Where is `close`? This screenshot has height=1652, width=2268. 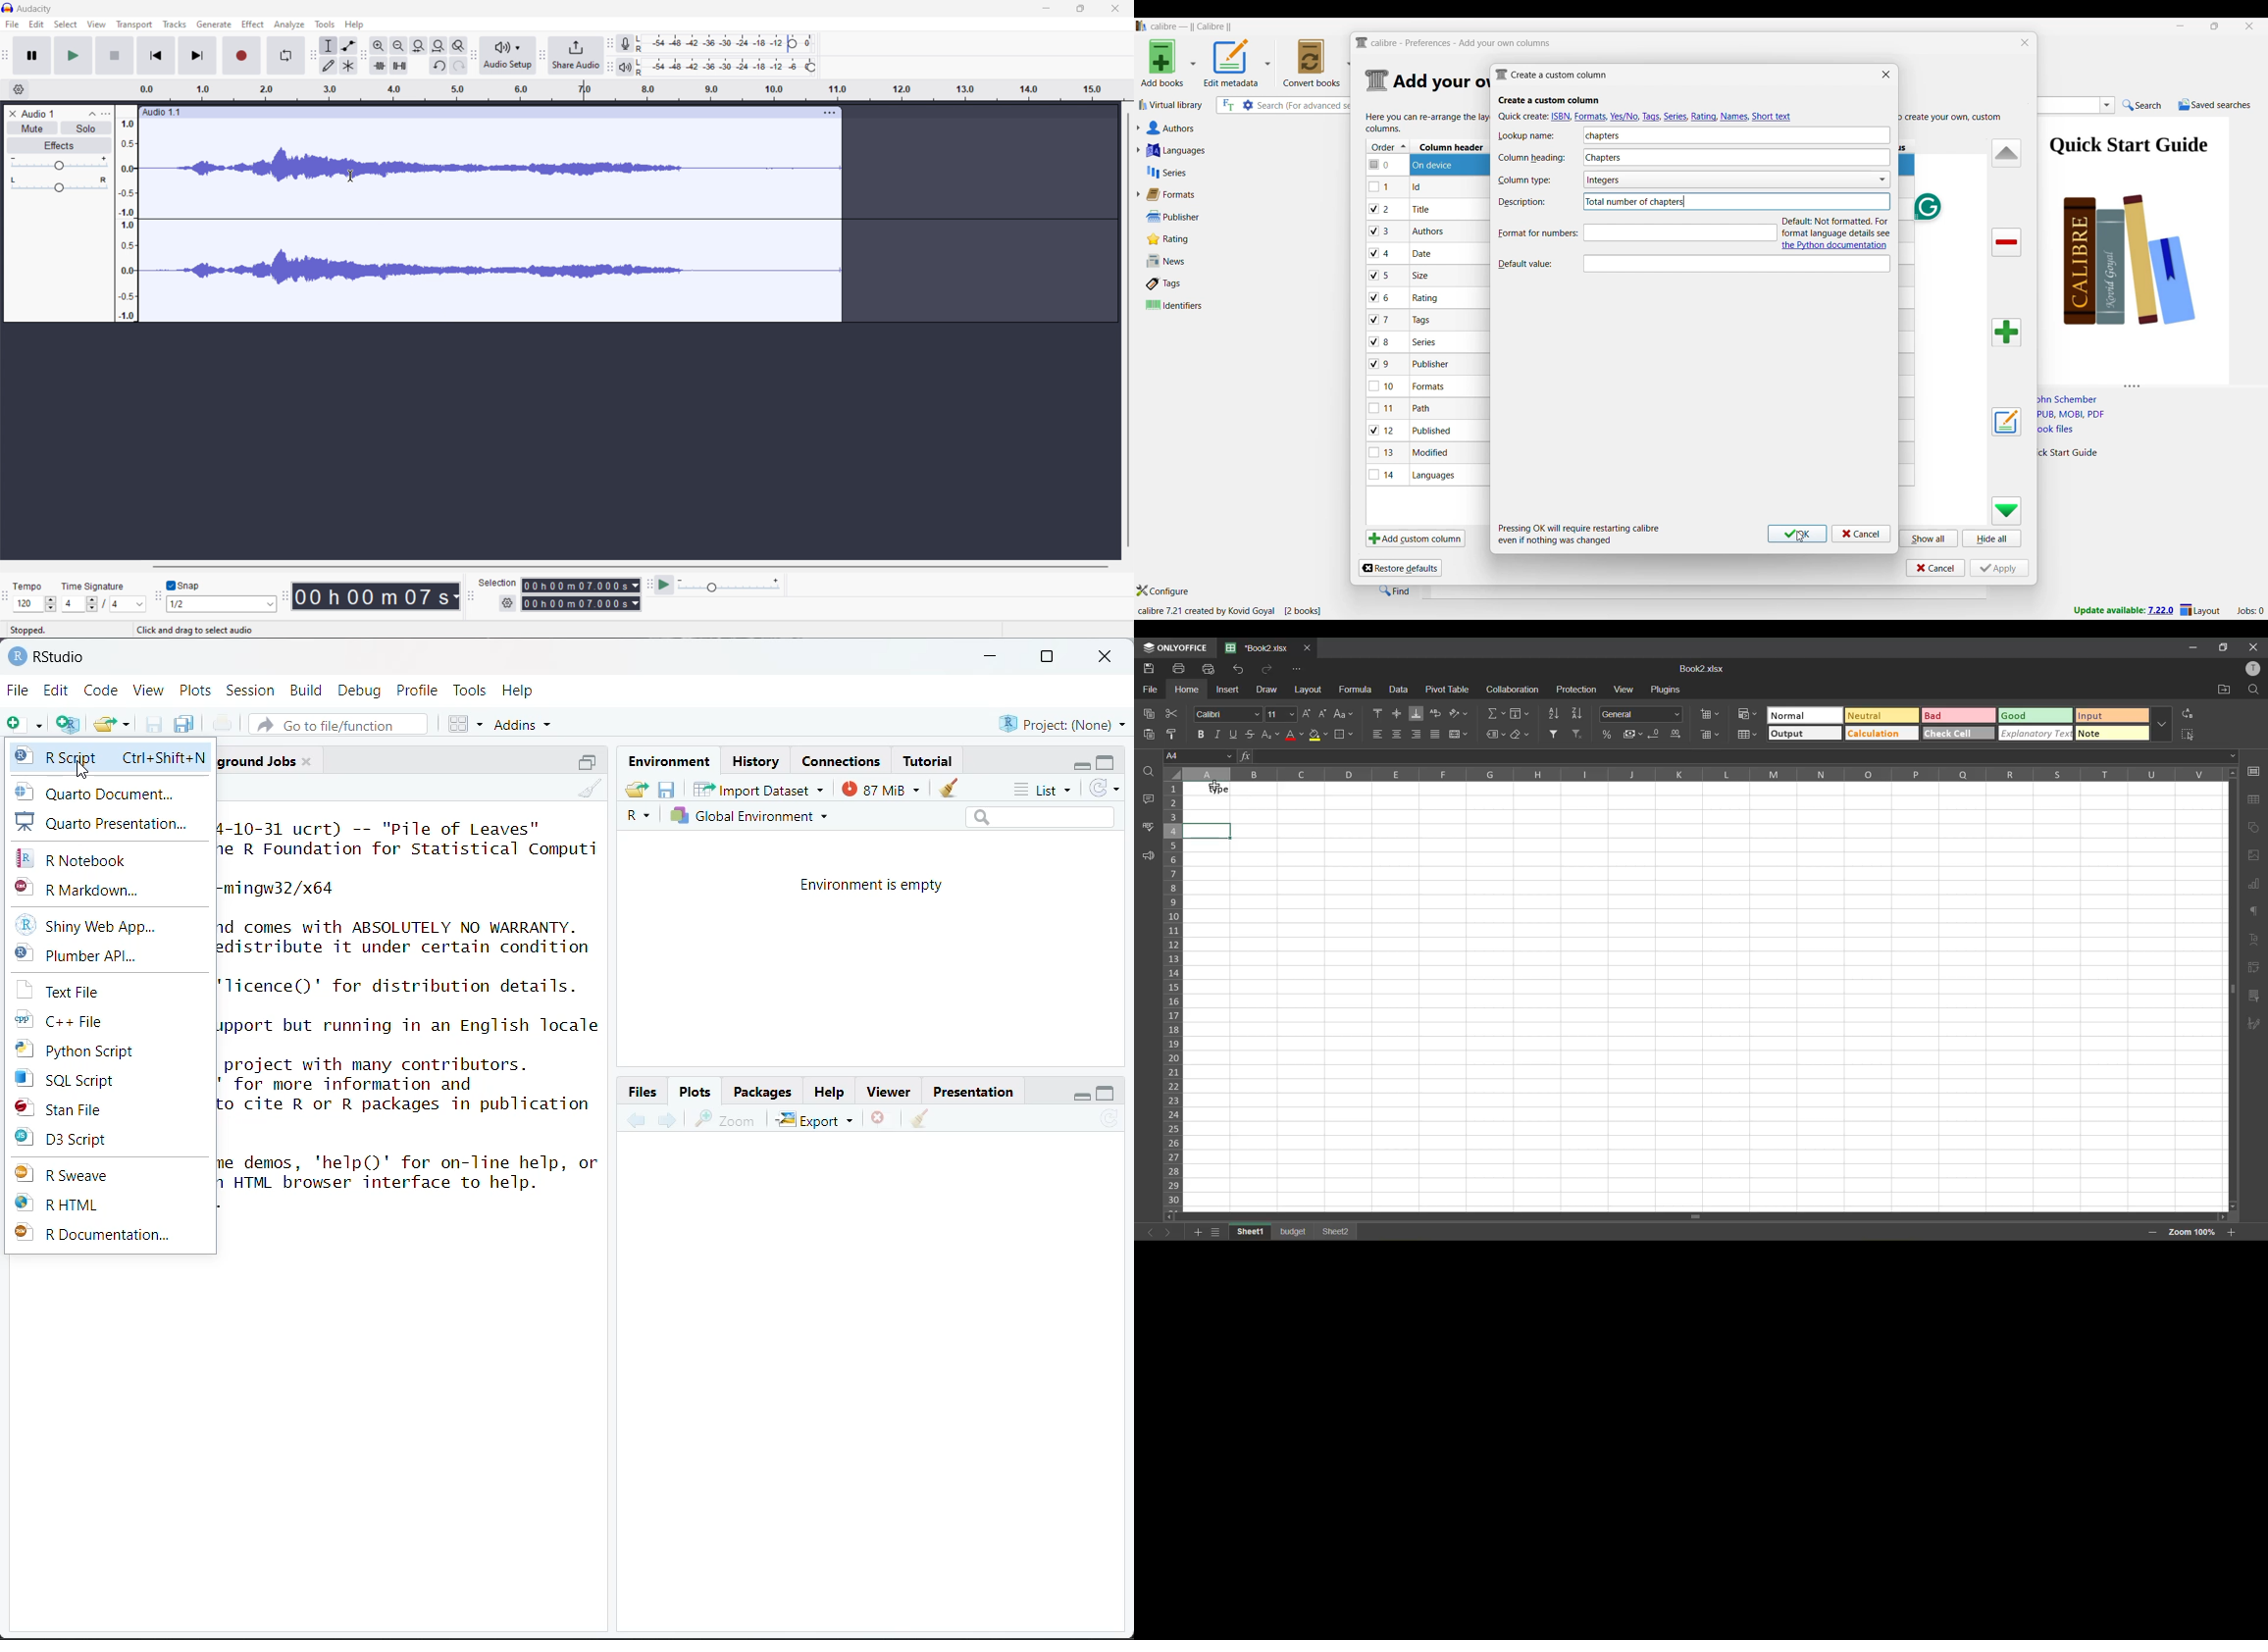 close is located at coordinates (308, 758).